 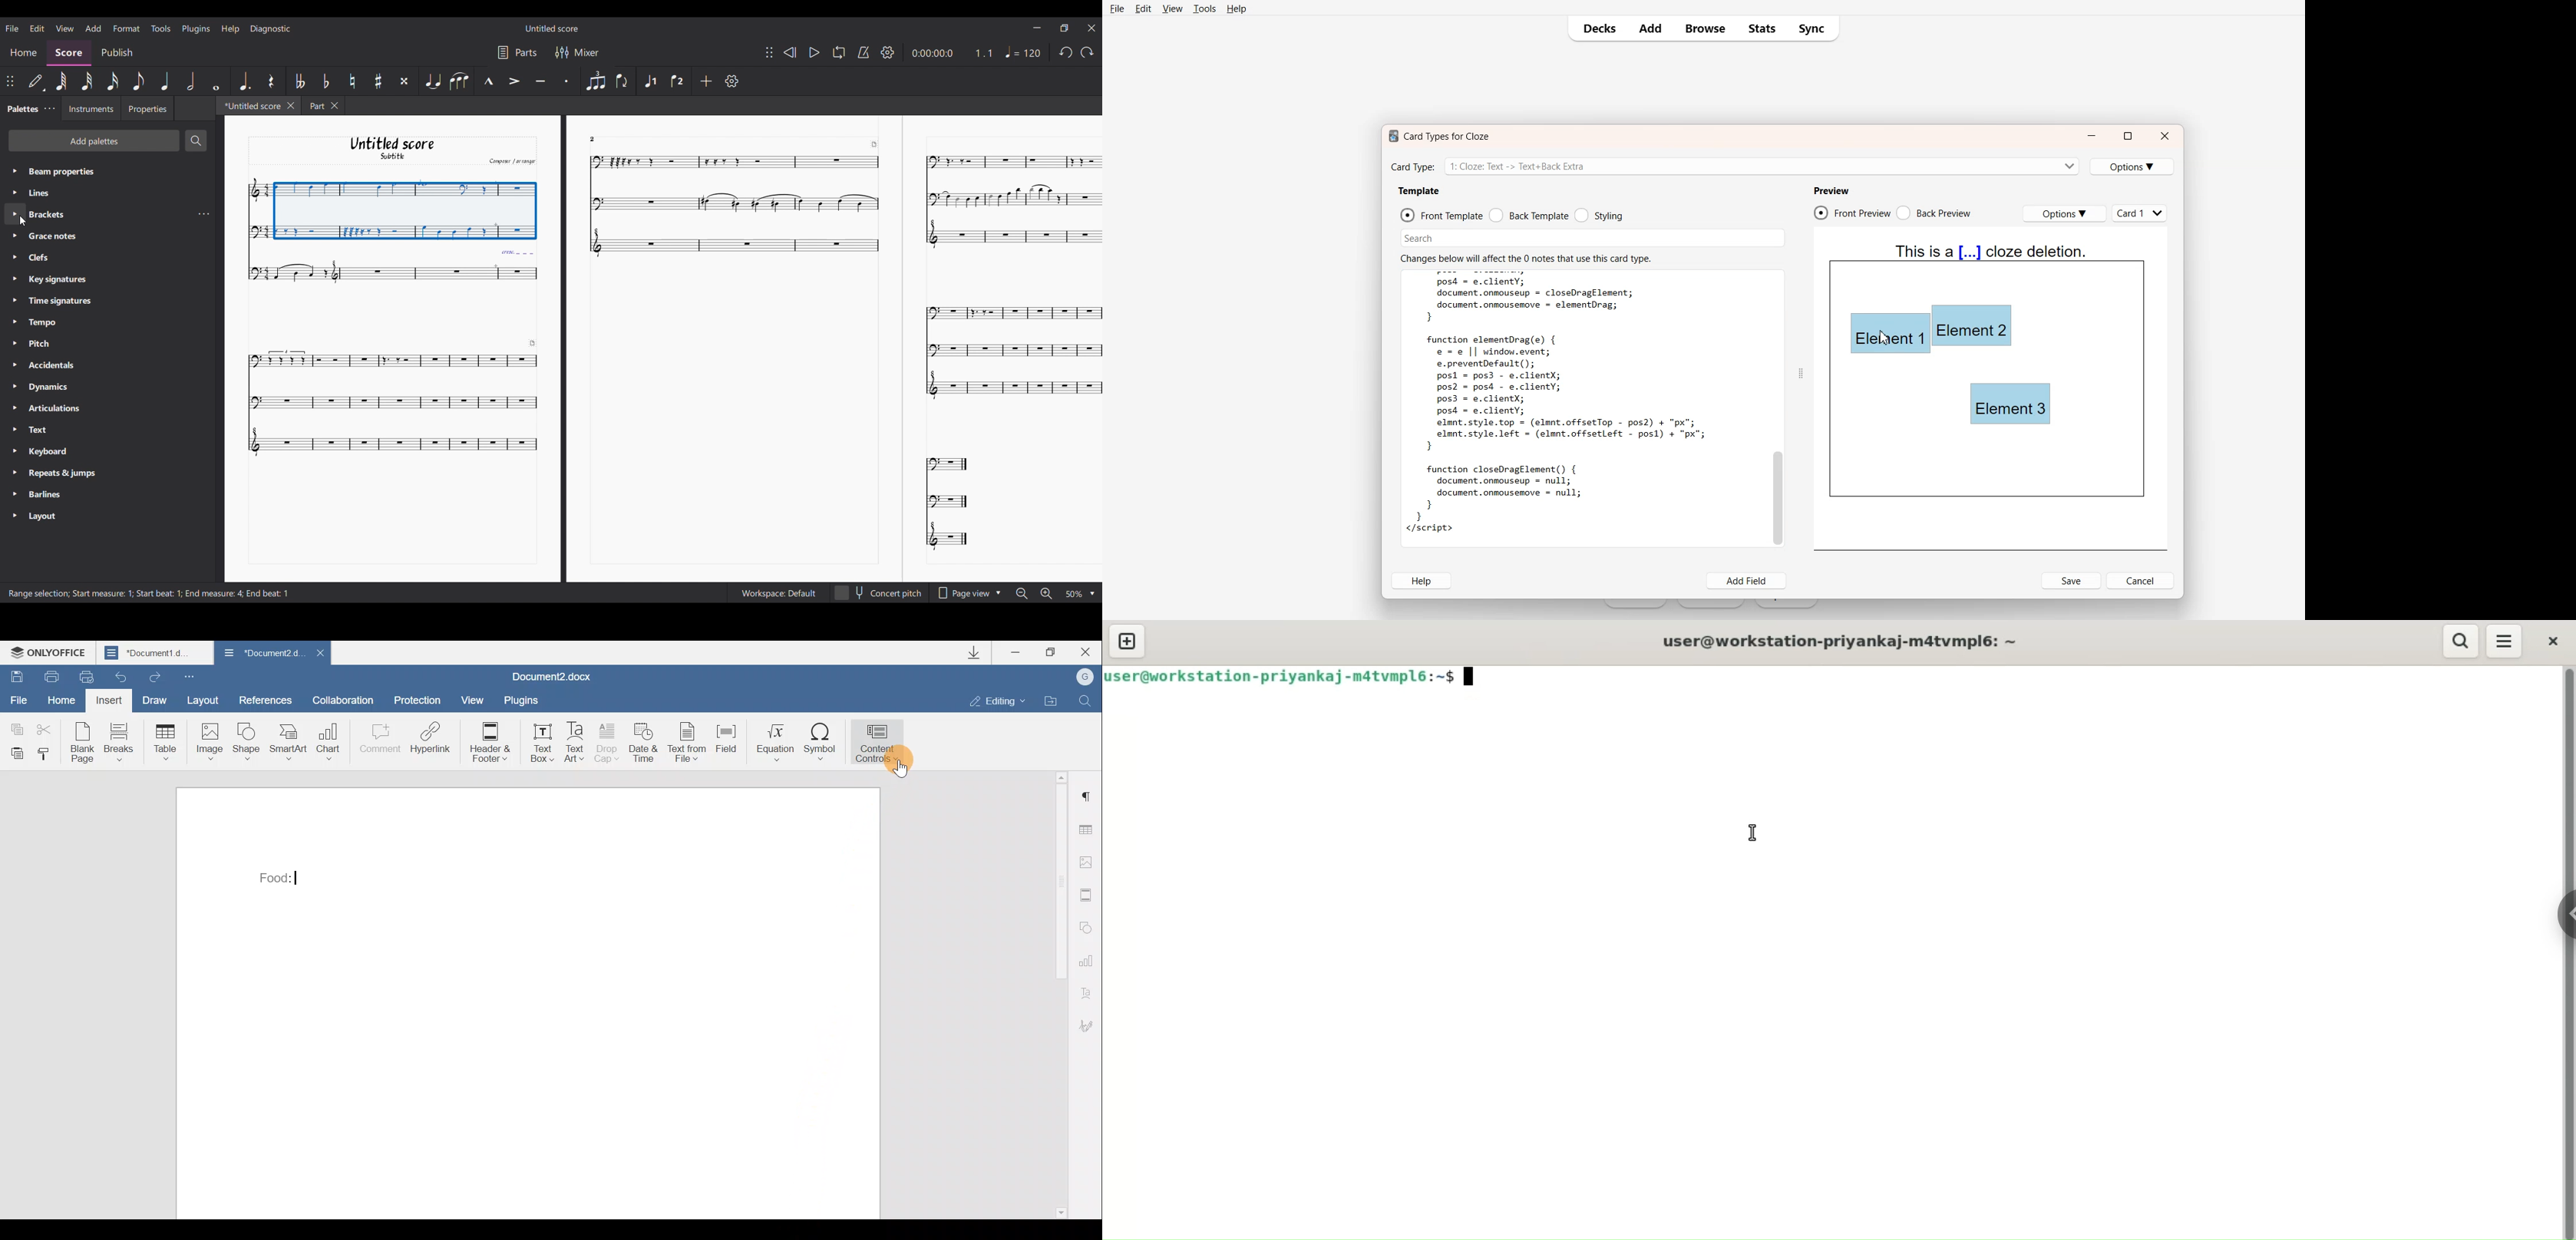 I want to click on Back Template, so click(x=1529, y=215).